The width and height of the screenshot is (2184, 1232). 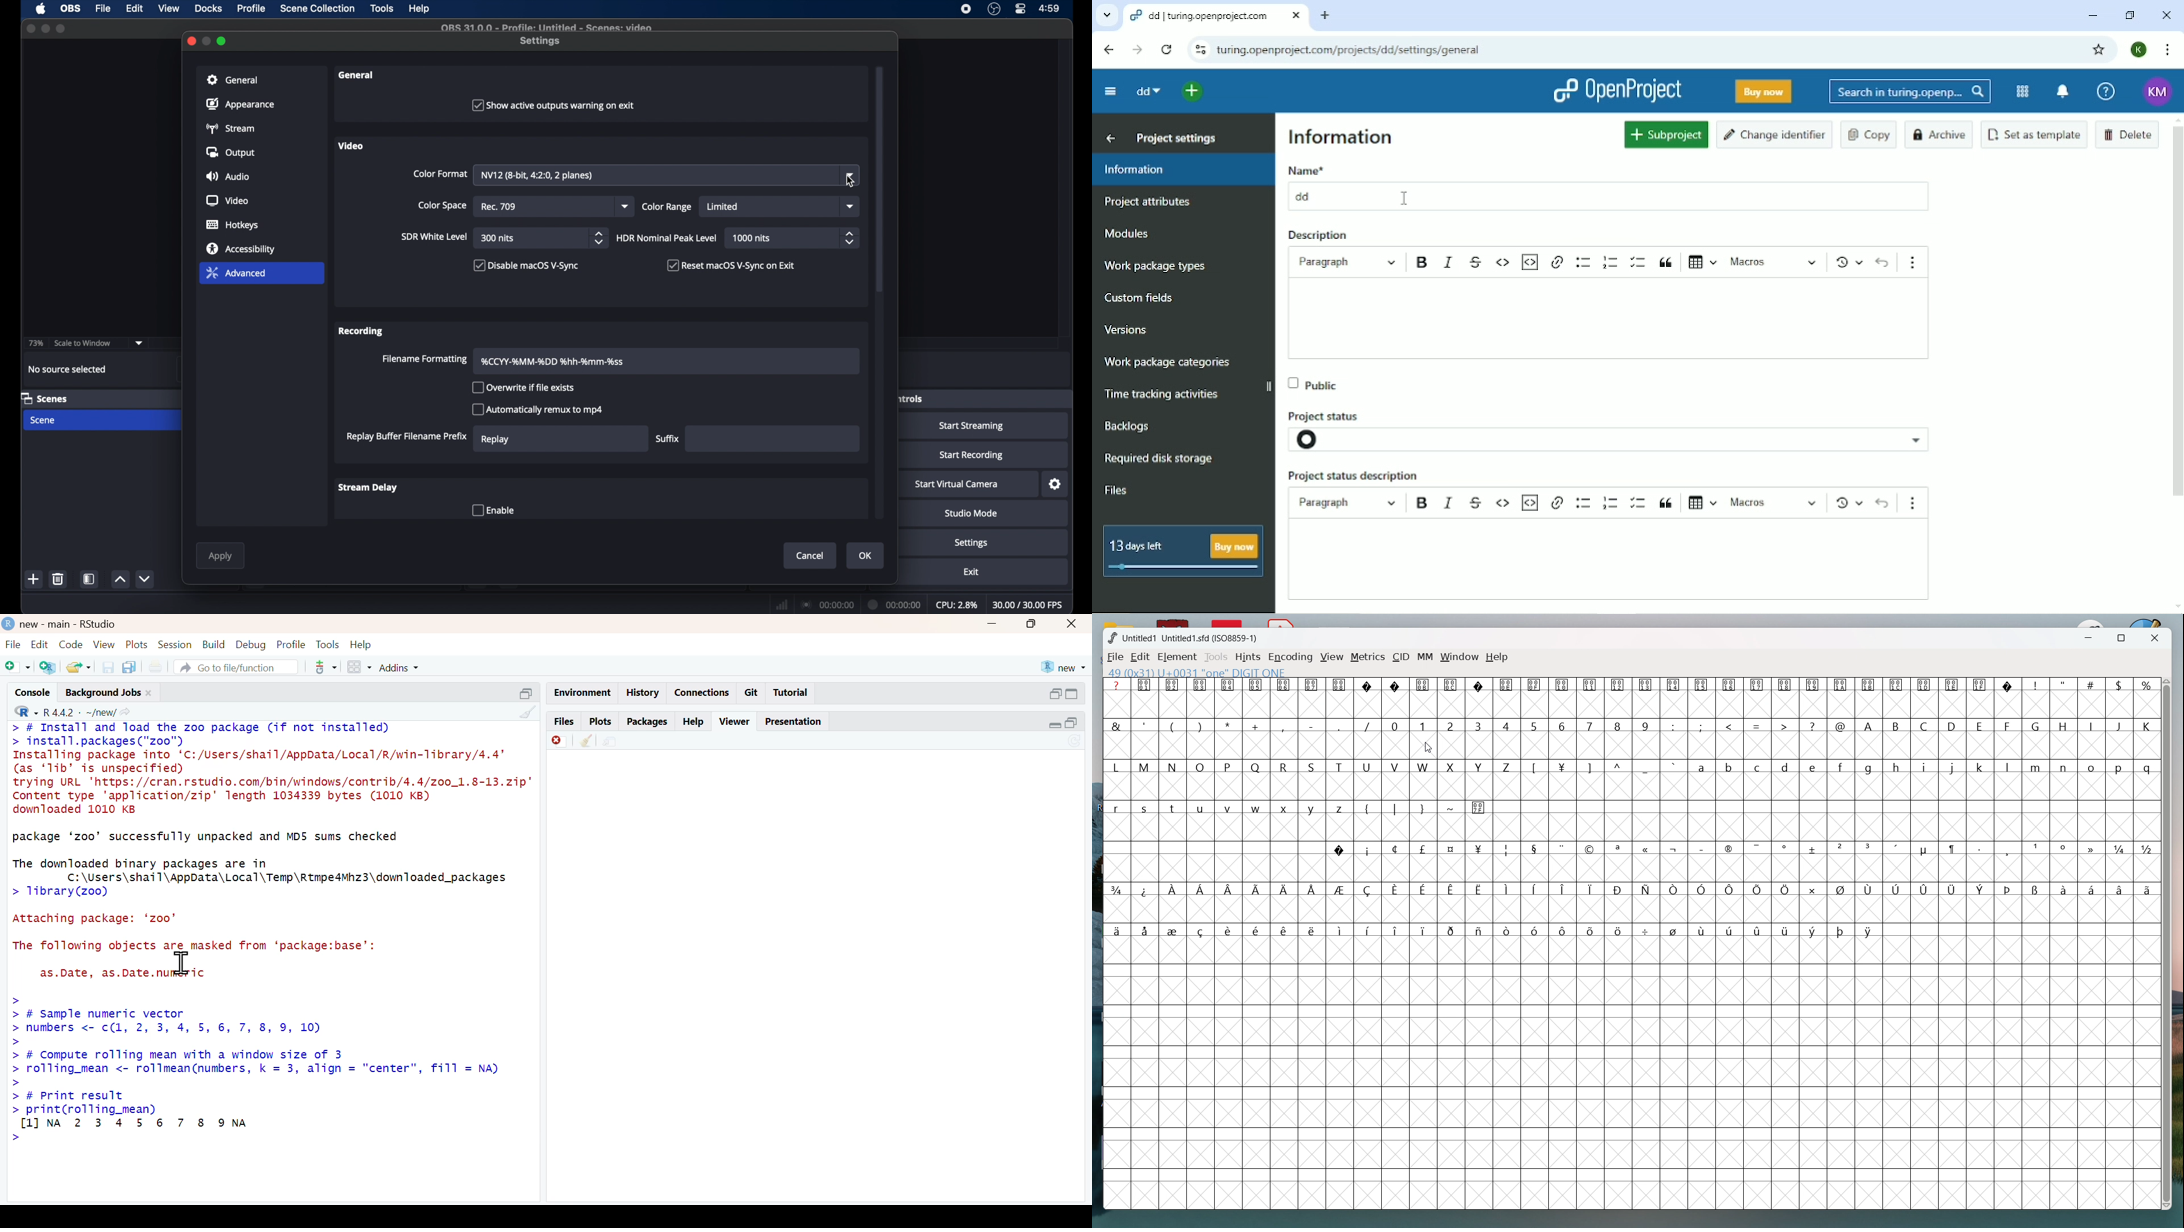 What do you see at coordinates (208, 40) in the screenshot?
I see `minimize` at bounding box center [208, 40].